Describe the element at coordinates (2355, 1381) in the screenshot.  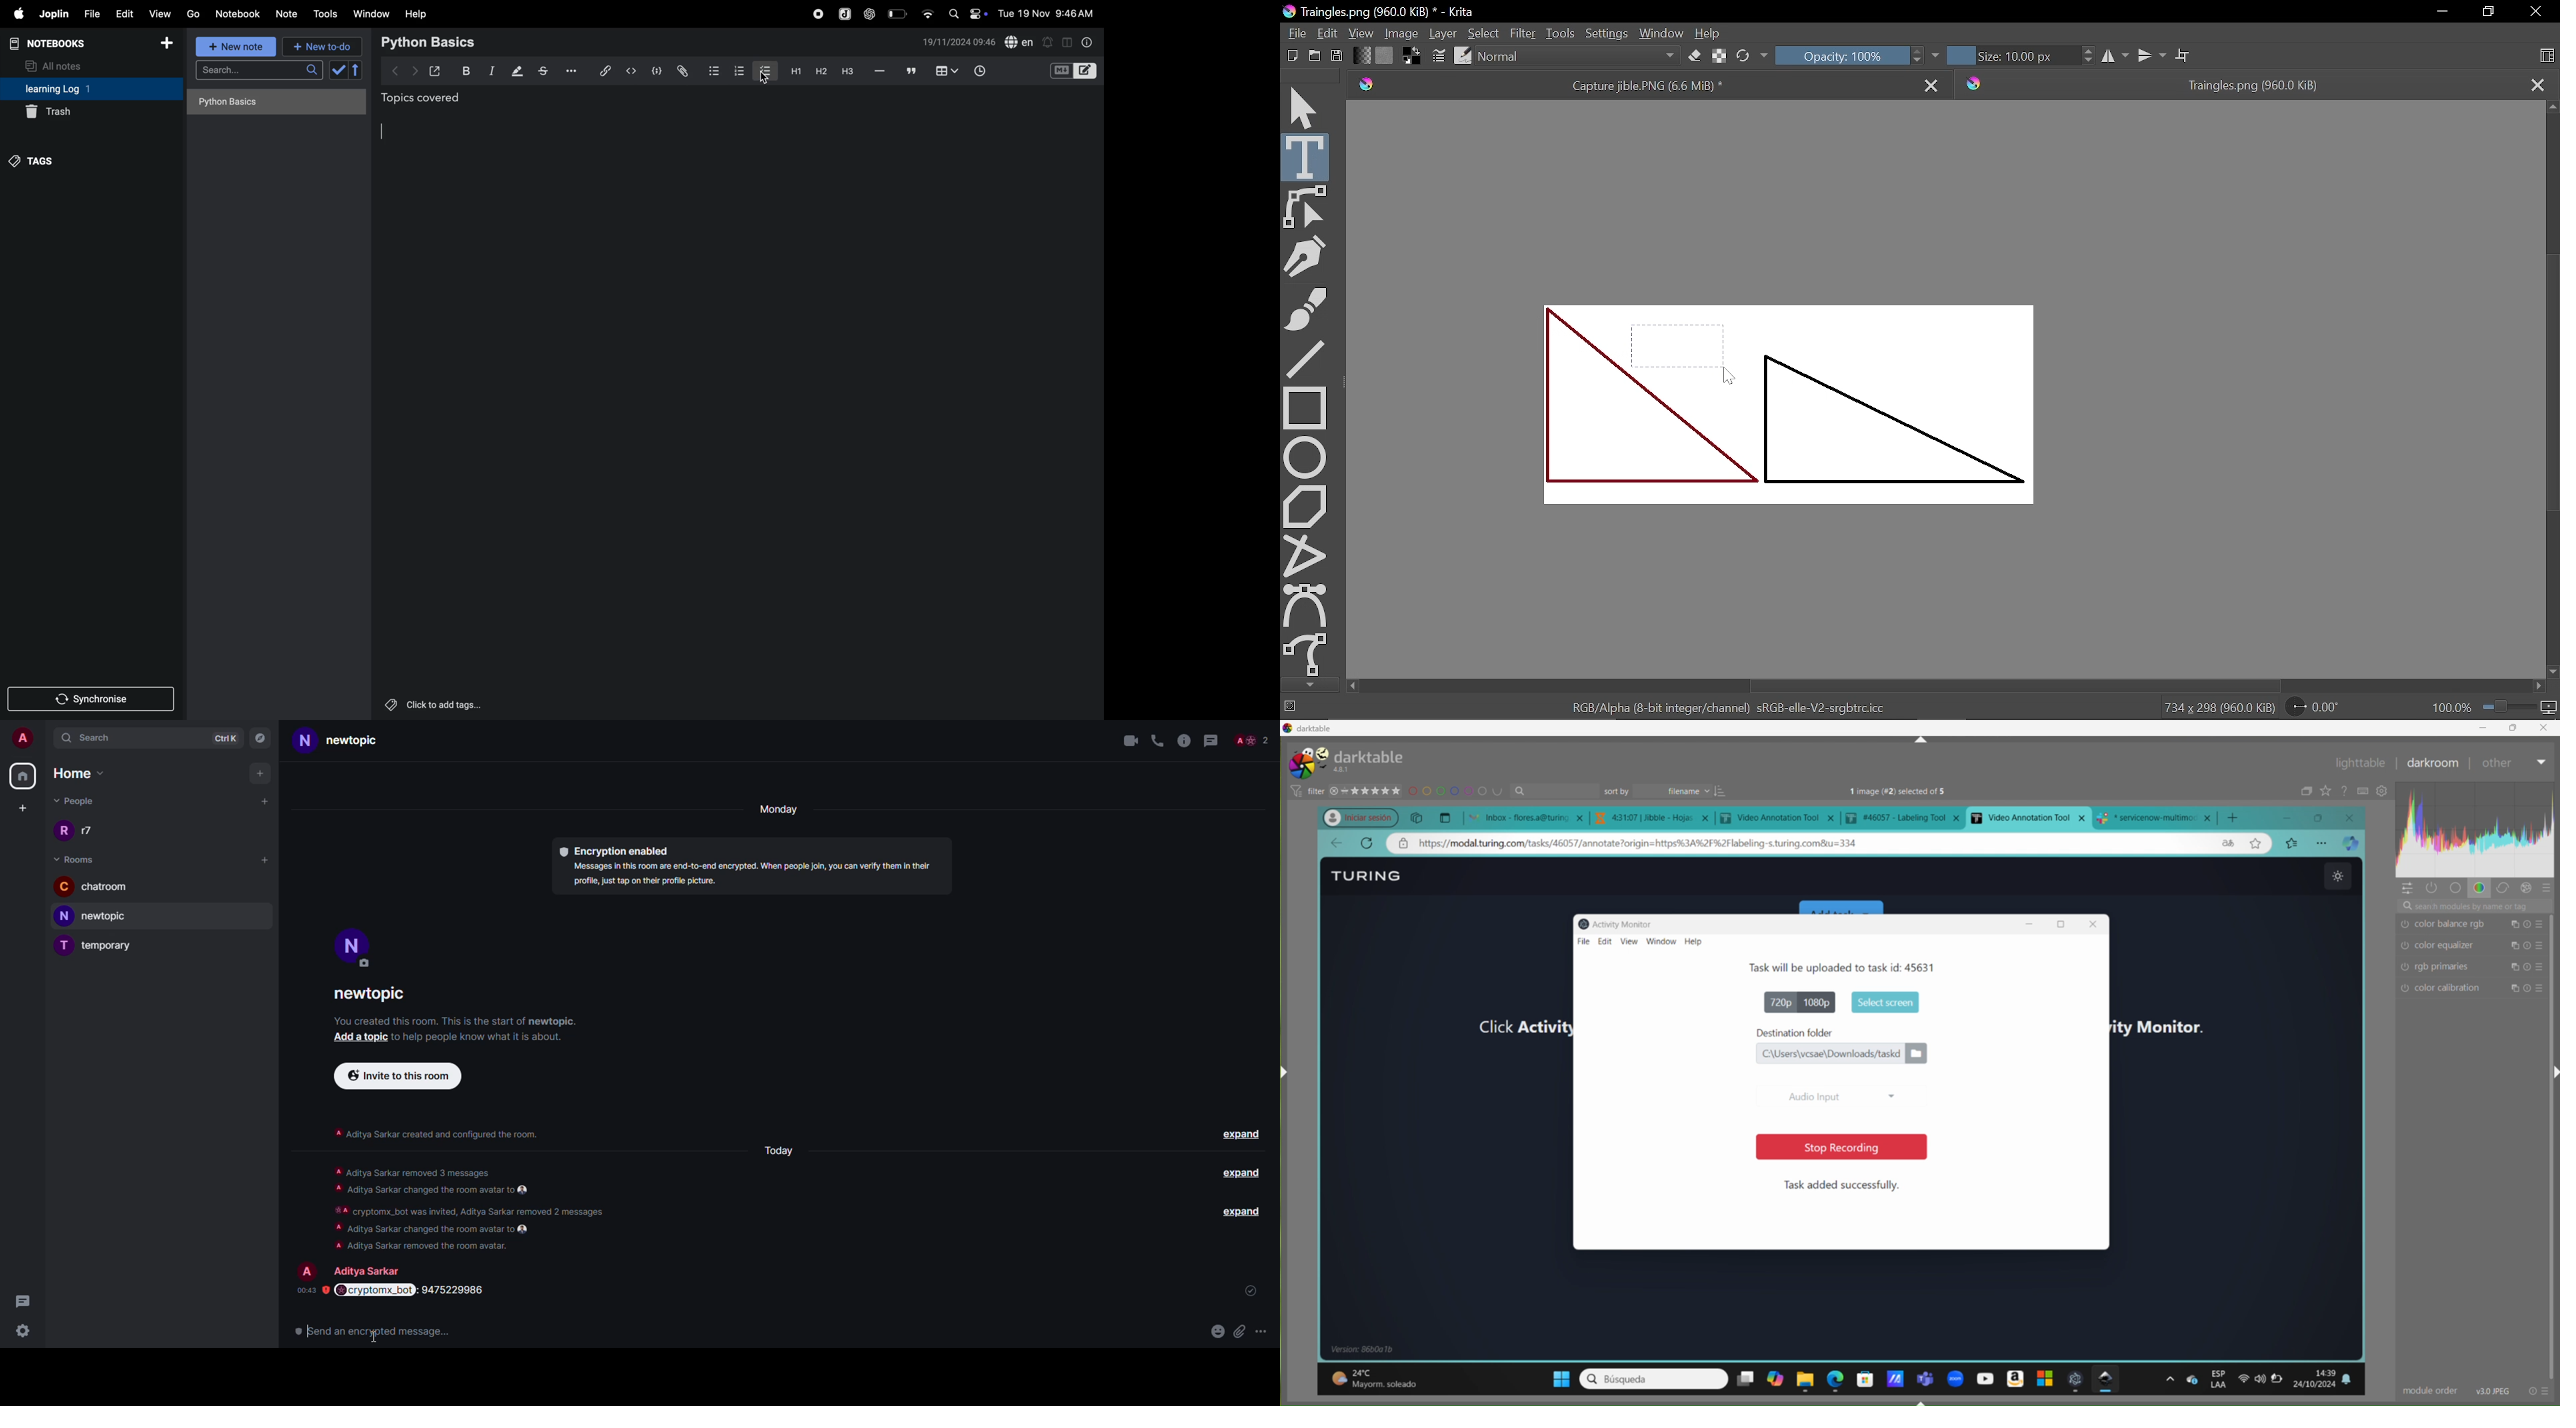
I see `notifications` at that location.